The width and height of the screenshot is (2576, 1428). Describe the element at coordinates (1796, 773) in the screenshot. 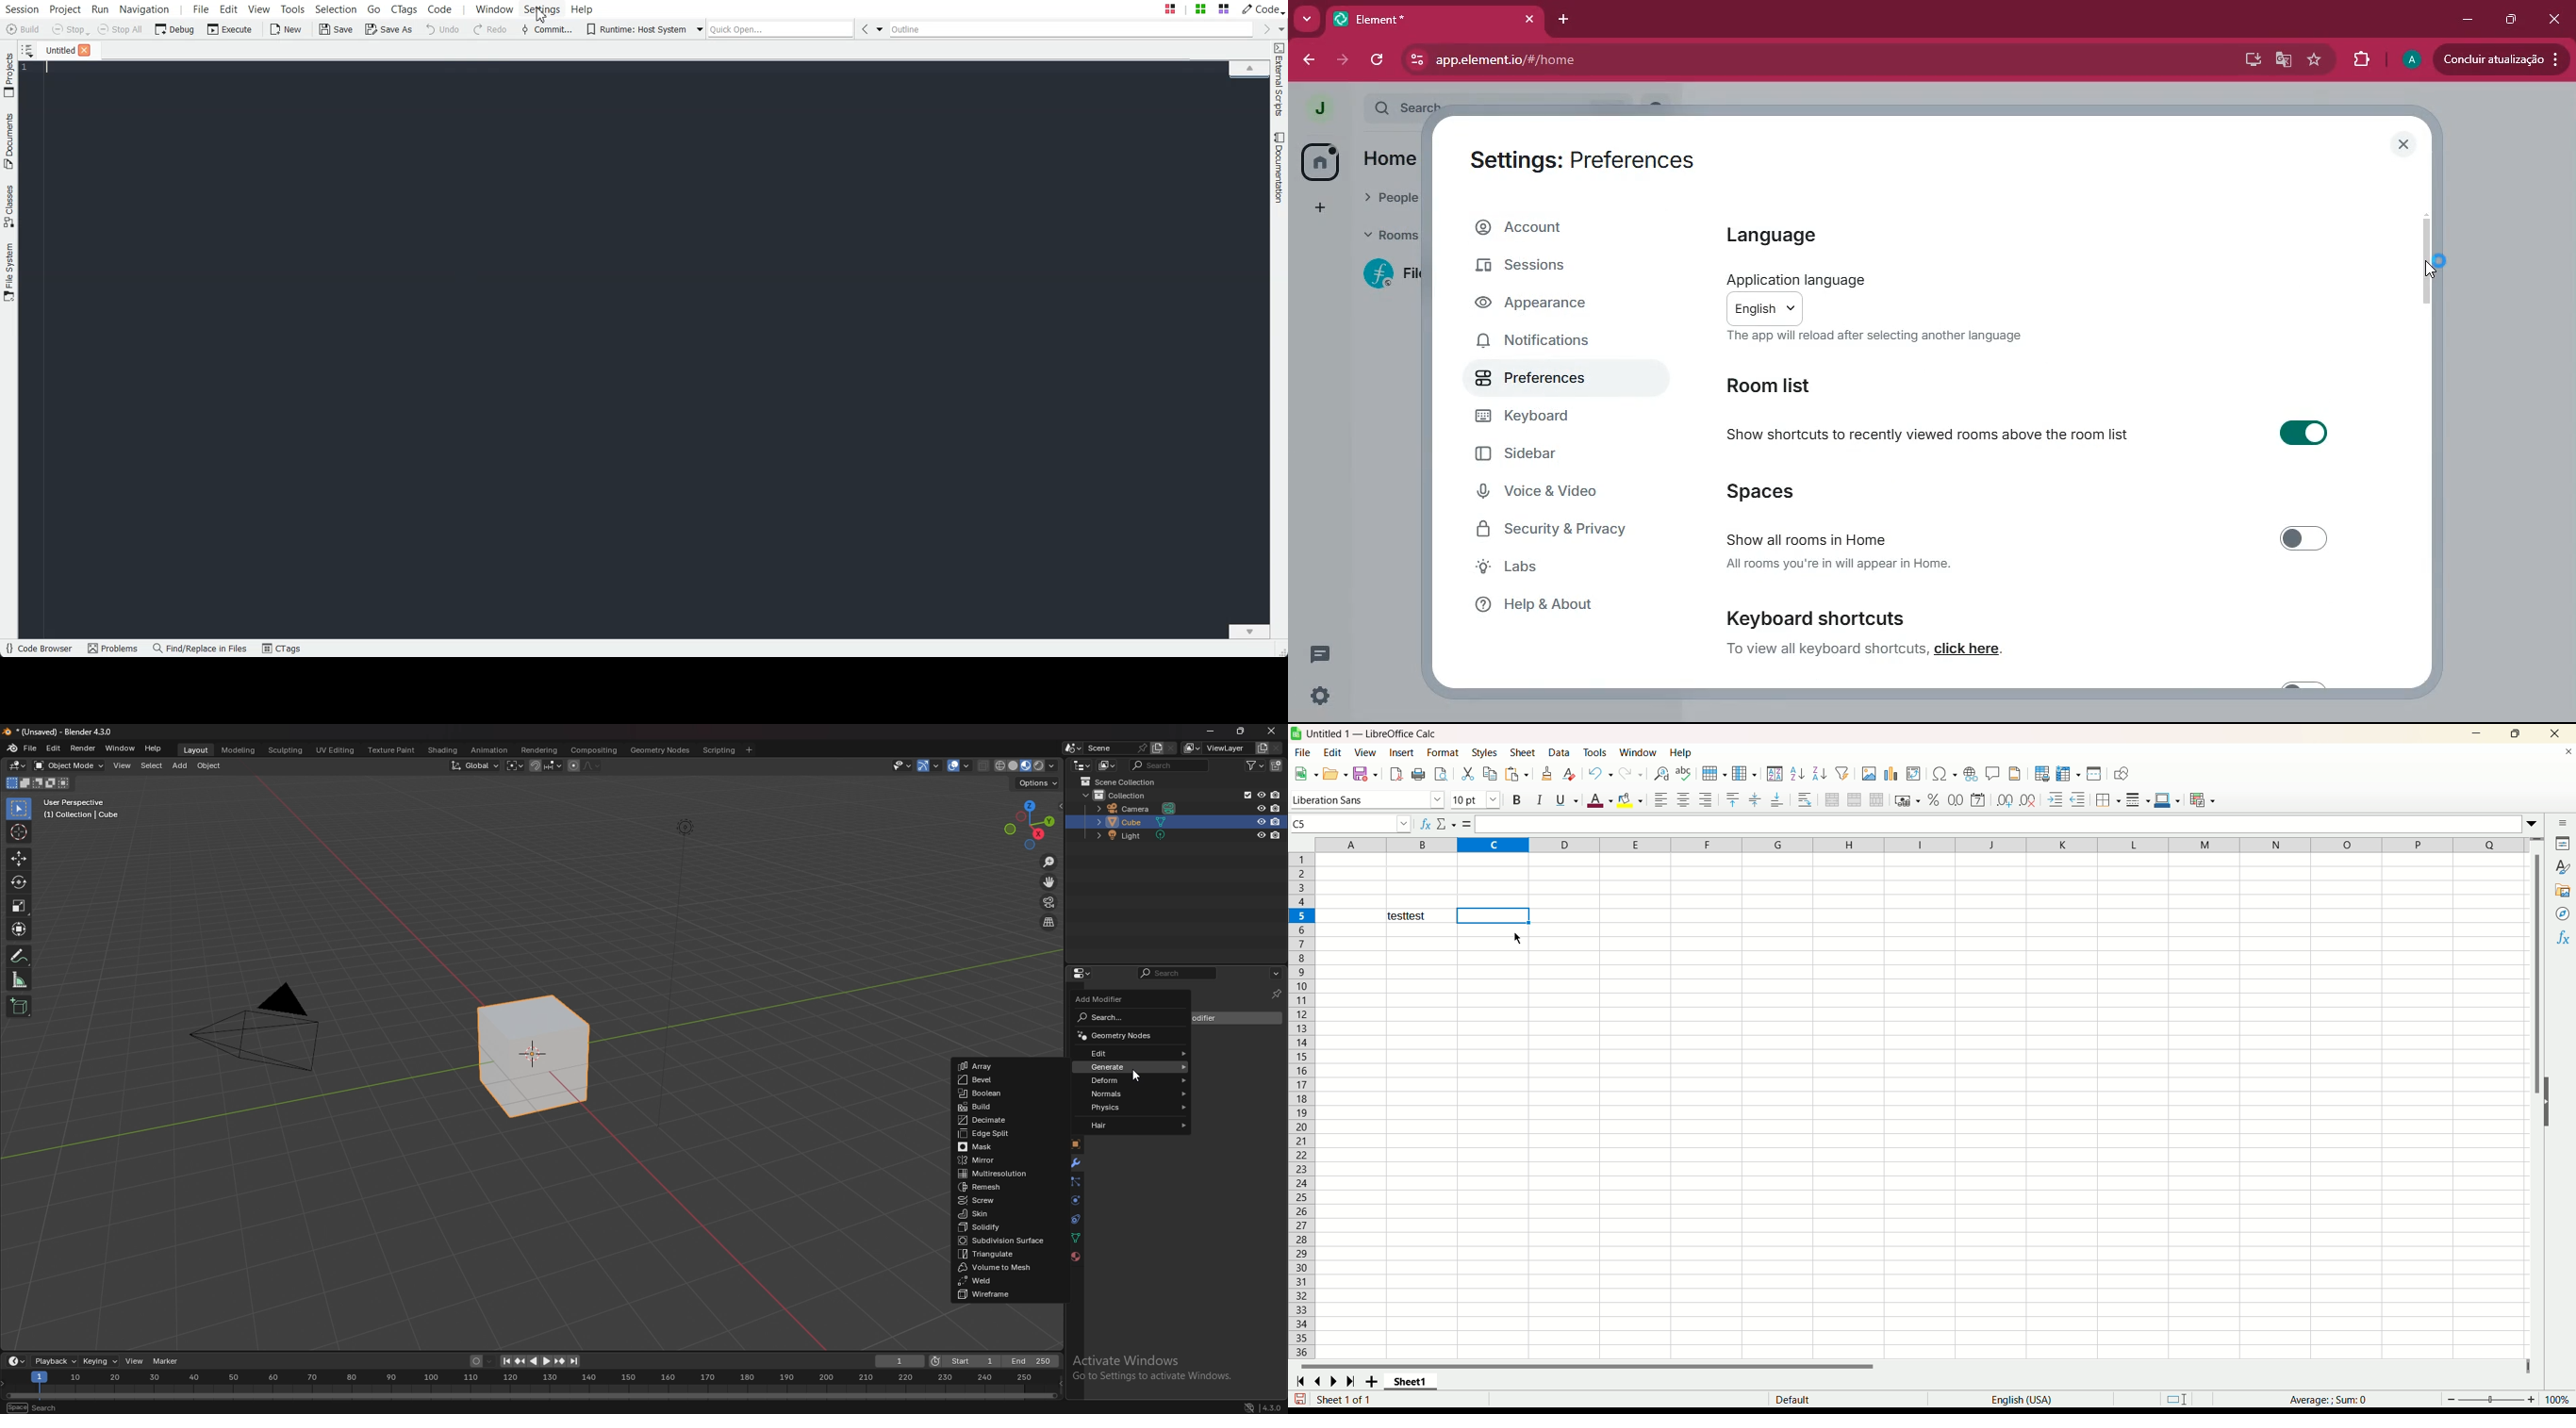

I see `sort ascending` at that location.